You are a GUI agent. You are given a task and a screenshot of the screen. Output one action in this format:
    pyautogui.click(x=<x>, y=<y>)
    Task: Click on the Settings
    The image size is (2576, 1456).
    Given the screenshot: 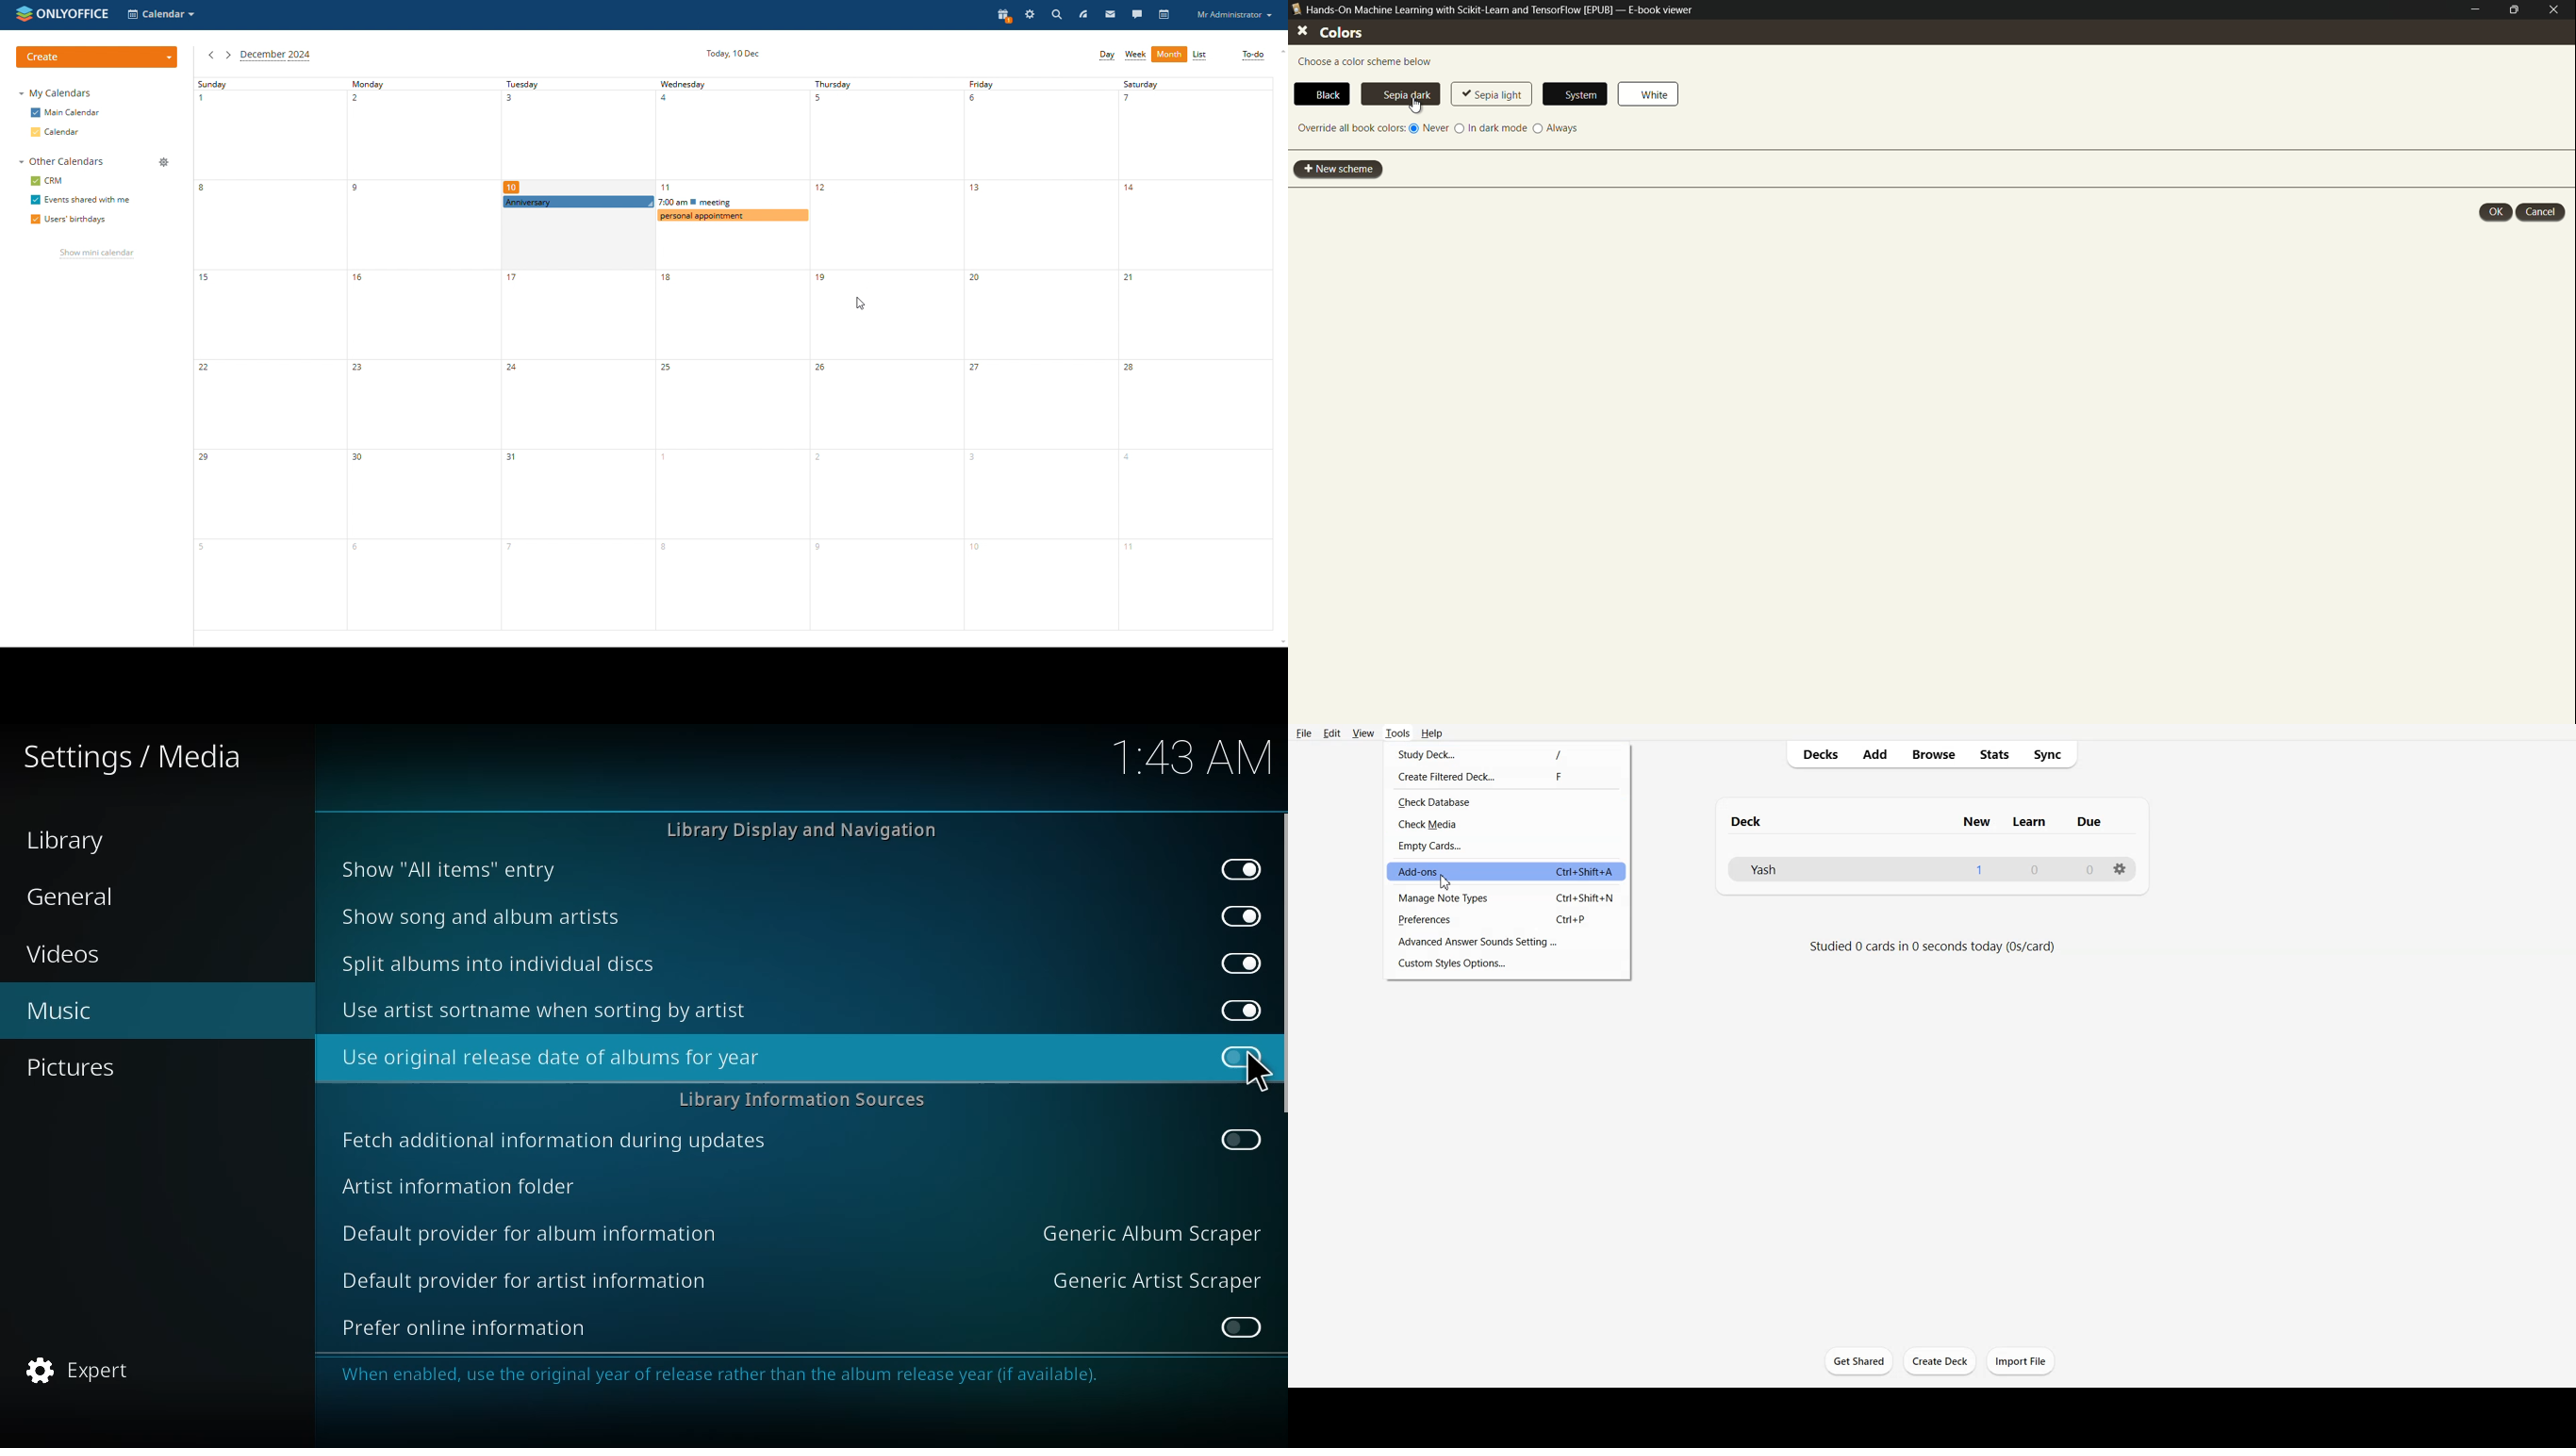 What is the action you would take?
    pyautogui.click(x=2121, y=869)
    